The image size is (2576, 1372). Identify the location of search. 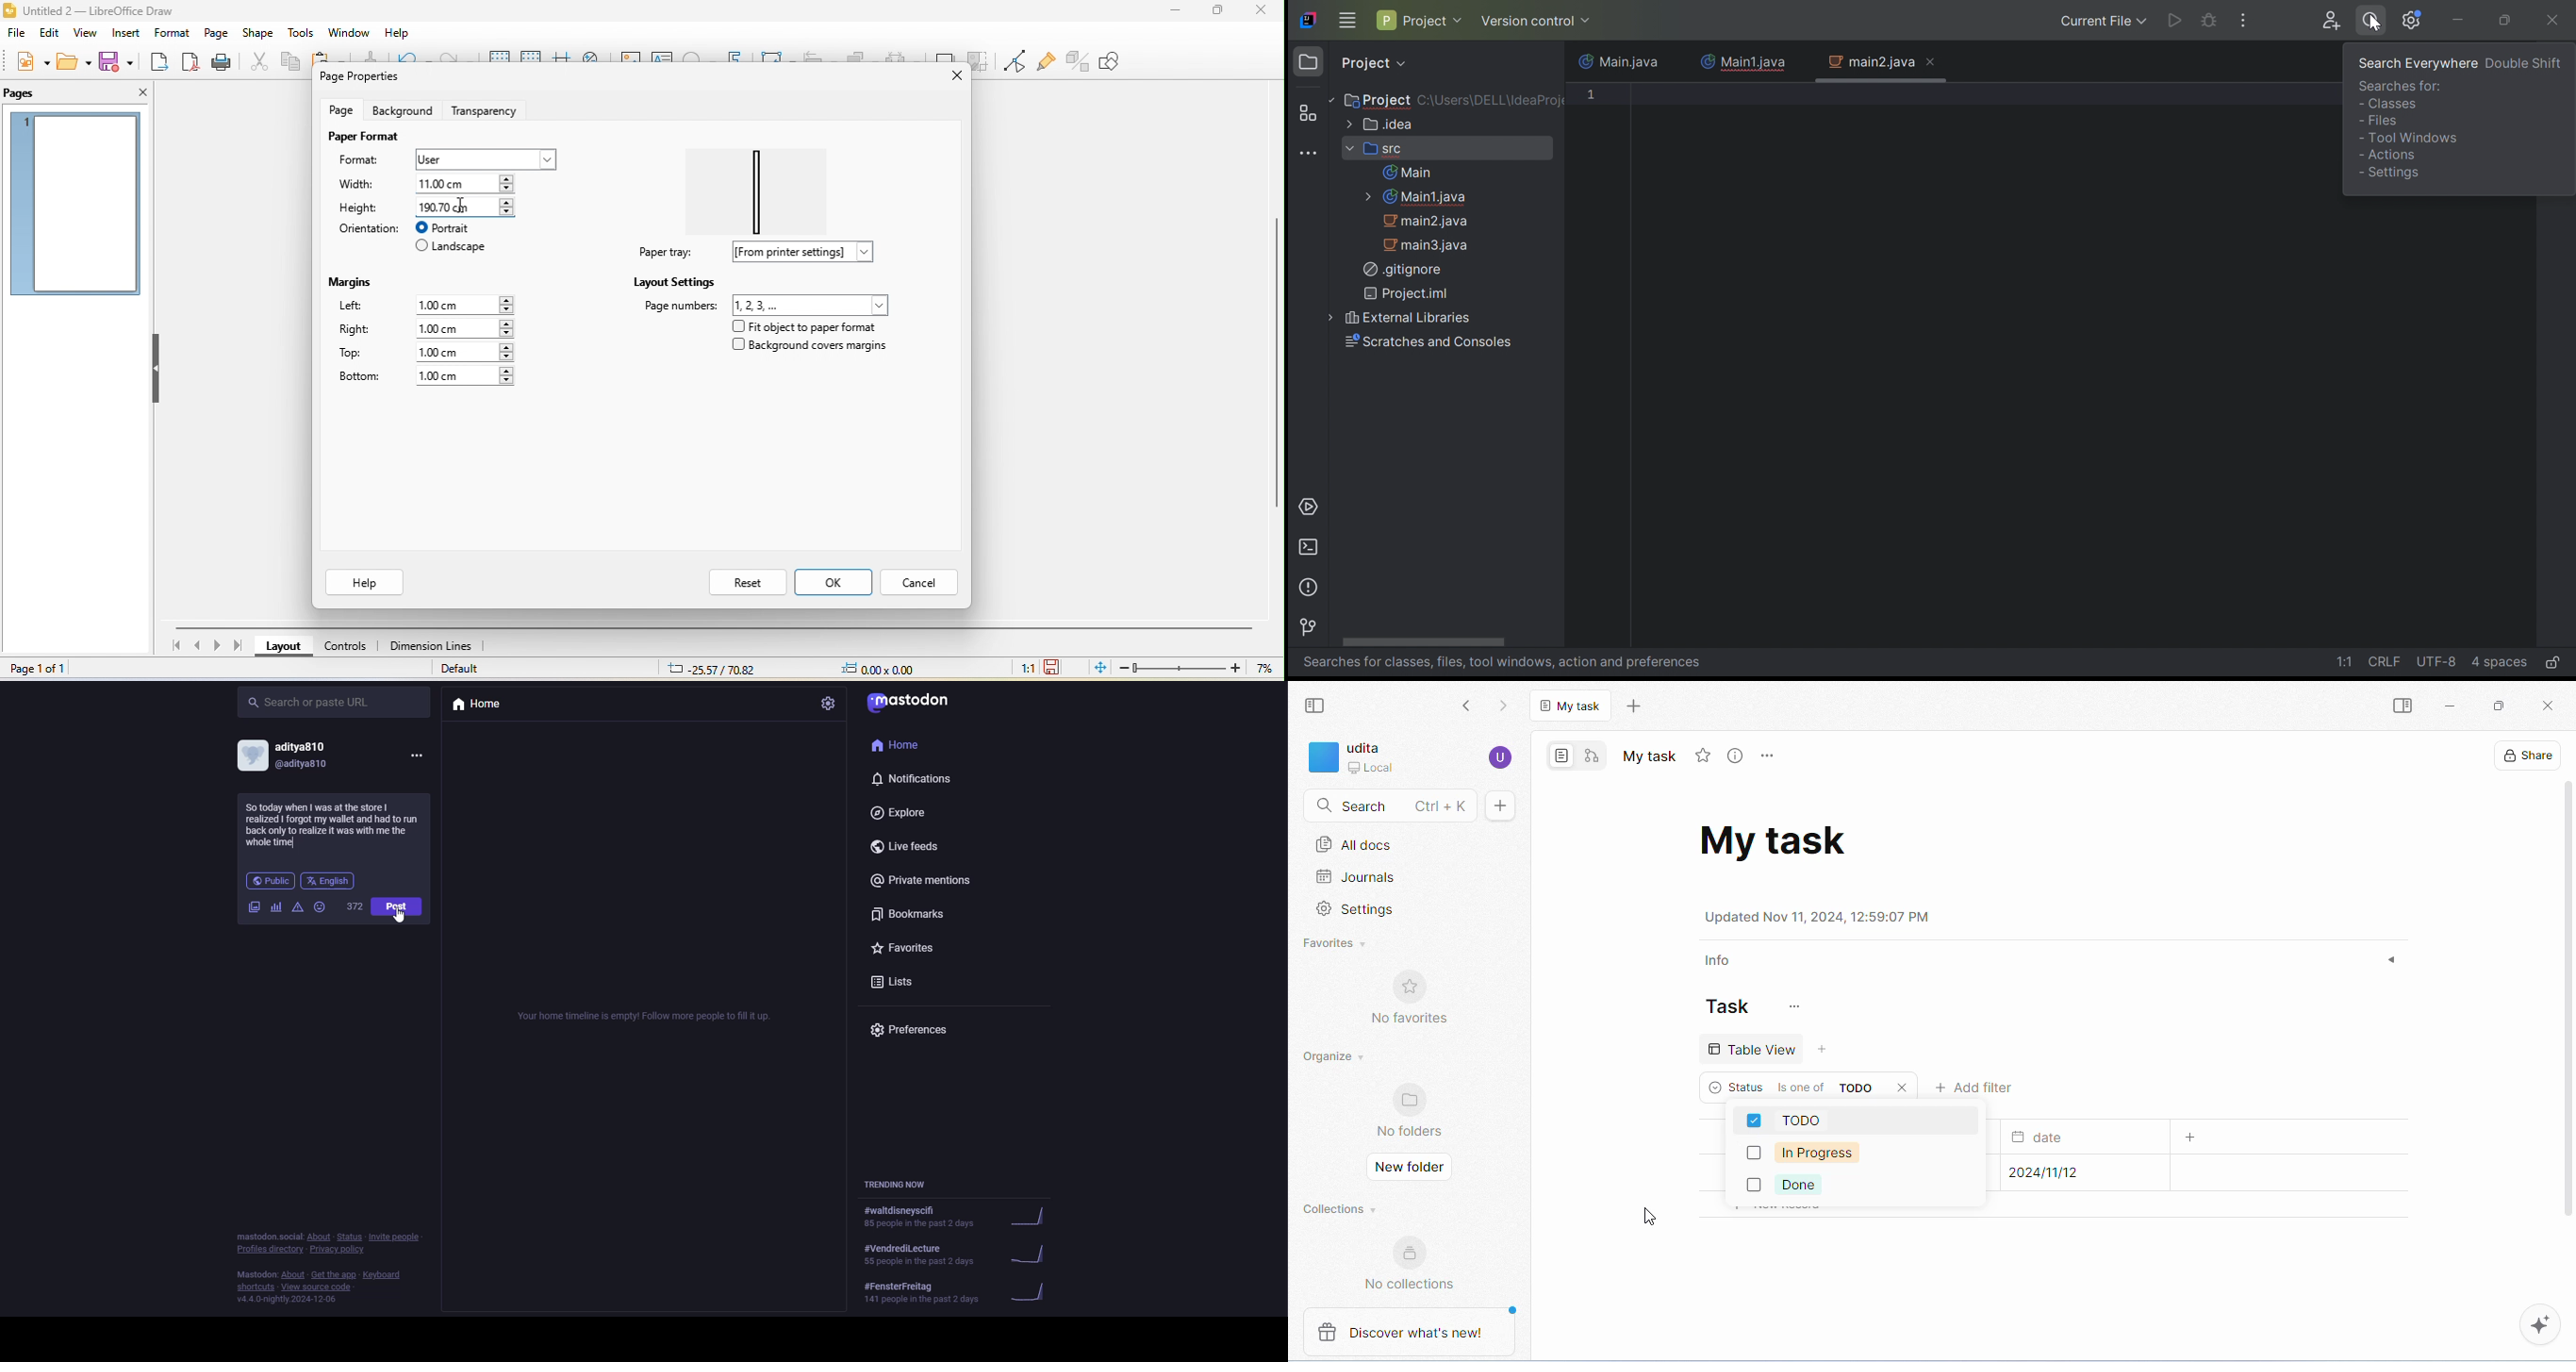
(1387, 806).